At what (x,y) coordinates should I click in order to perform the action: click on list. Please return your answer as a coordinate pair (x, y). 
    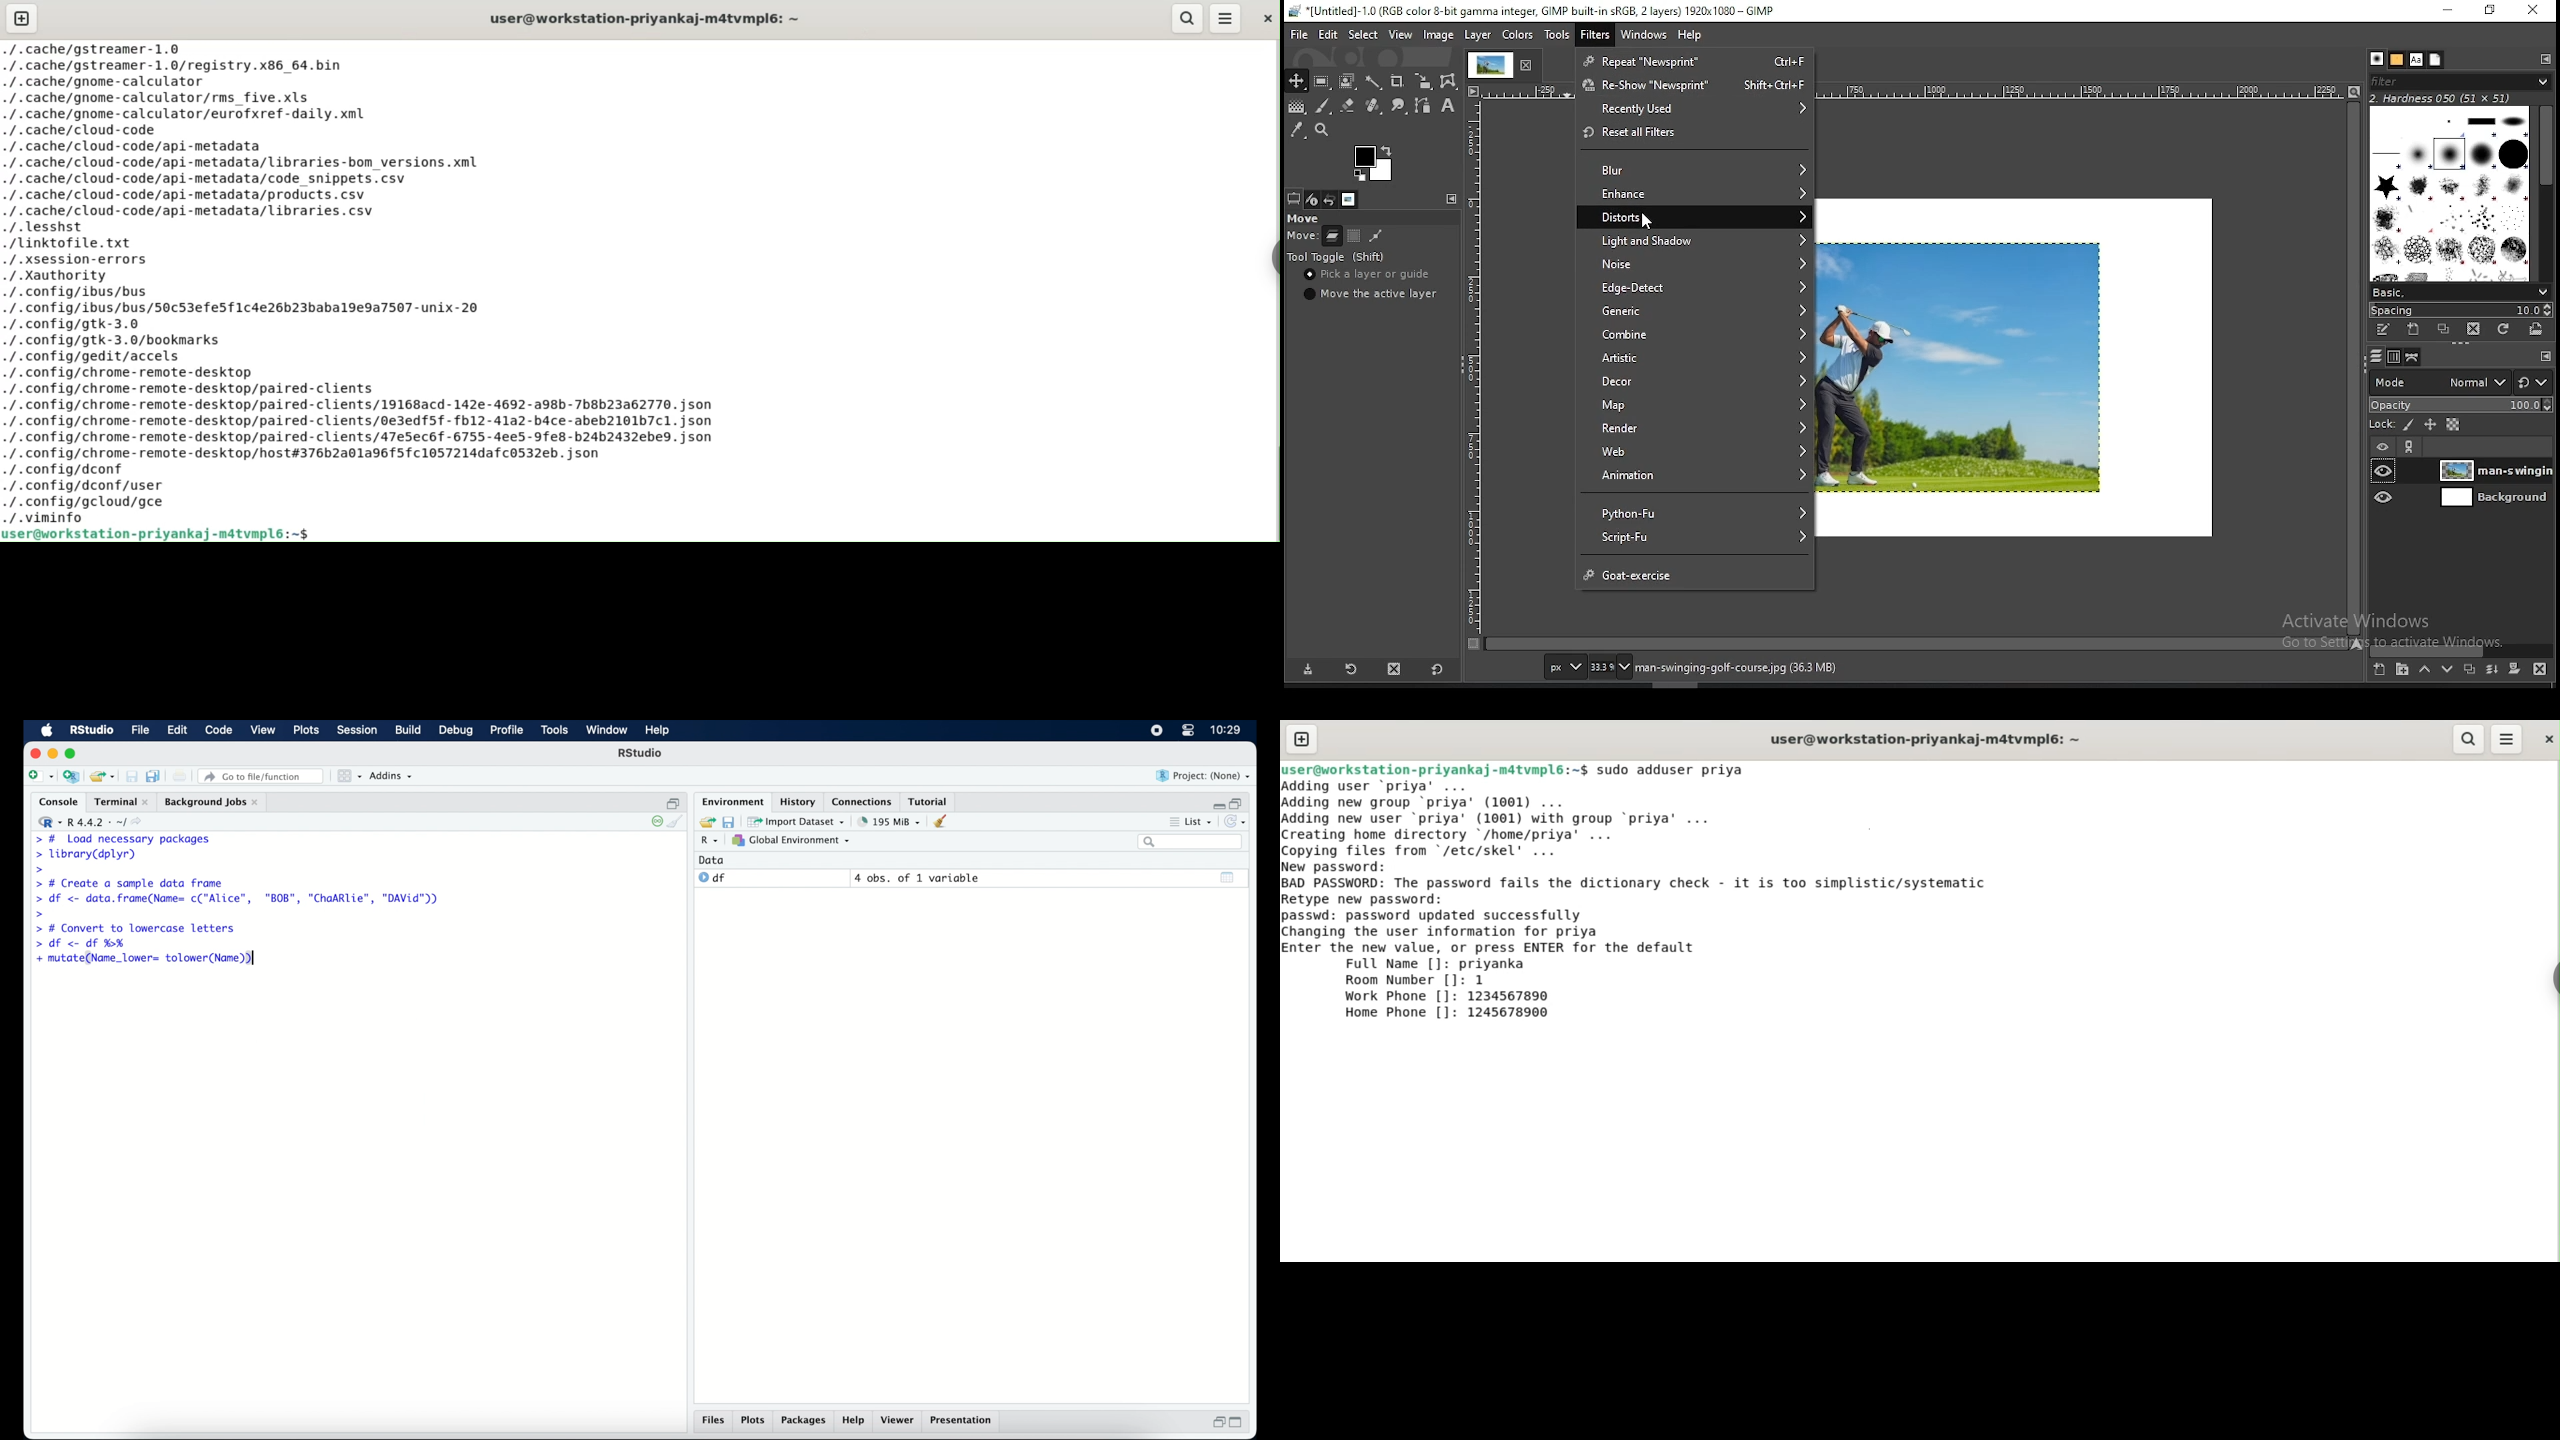
    Looking at the image, I should click on (1189, 823).